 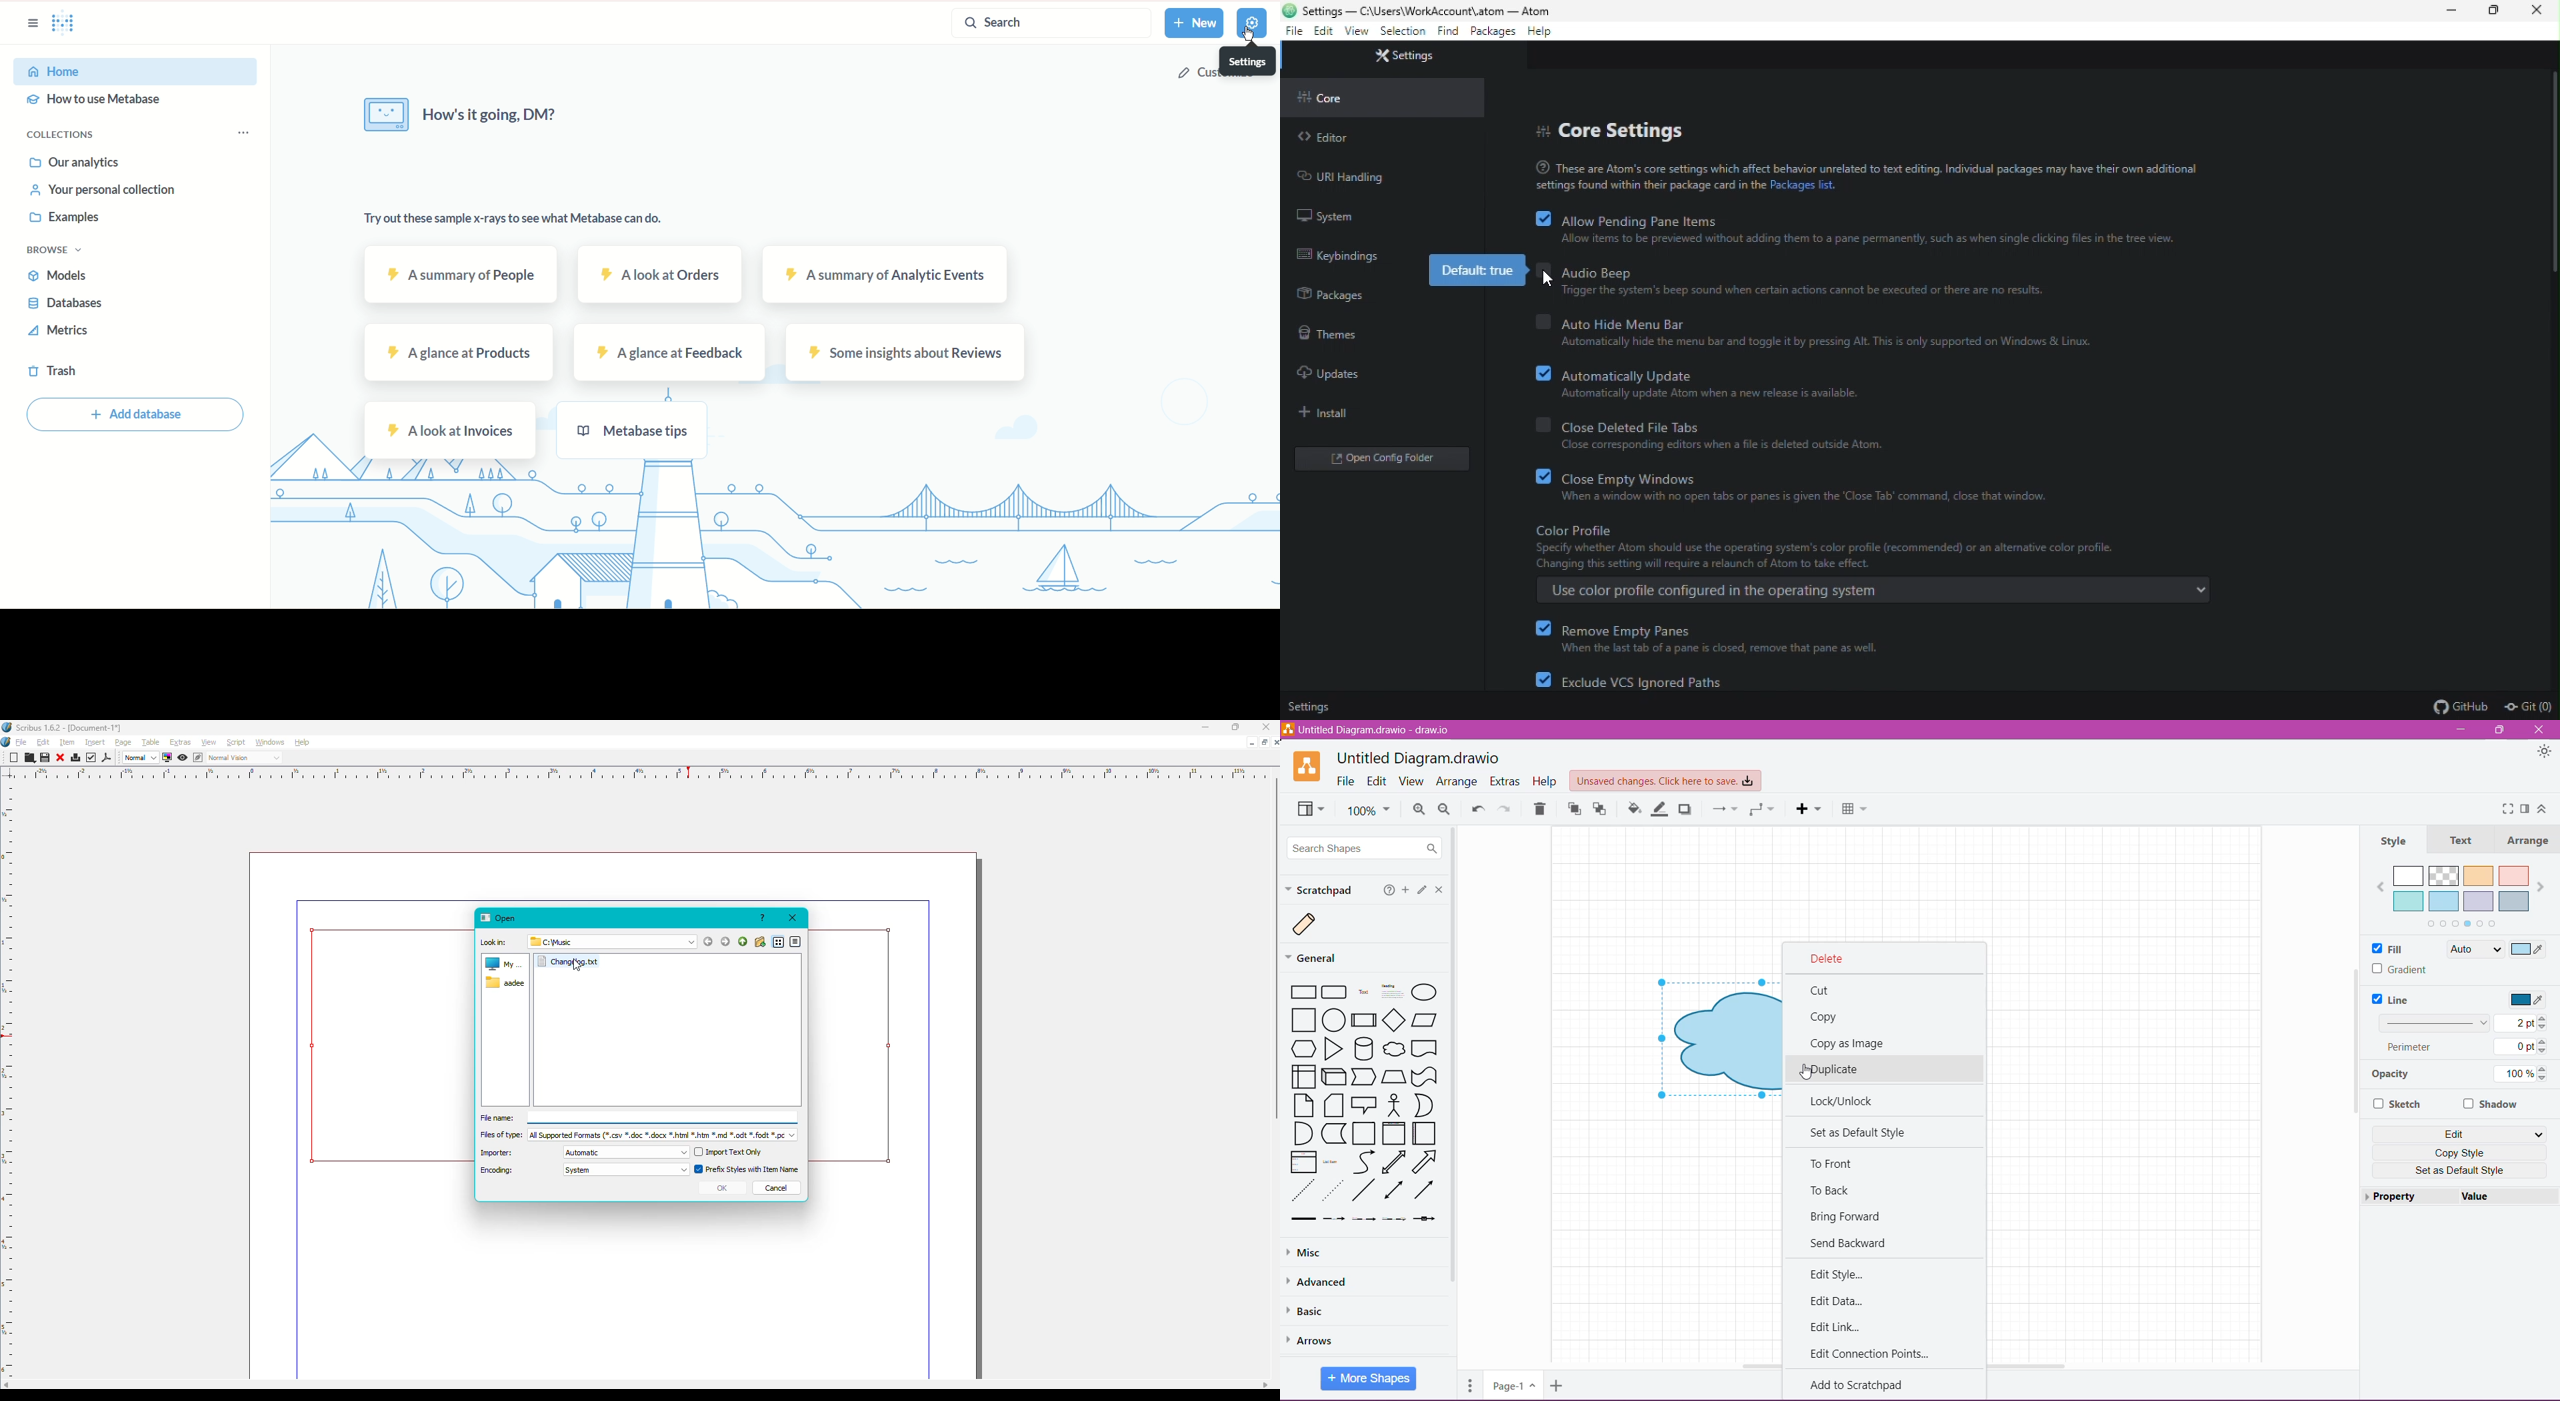 I want to click on File, so click(x=21, y=742).